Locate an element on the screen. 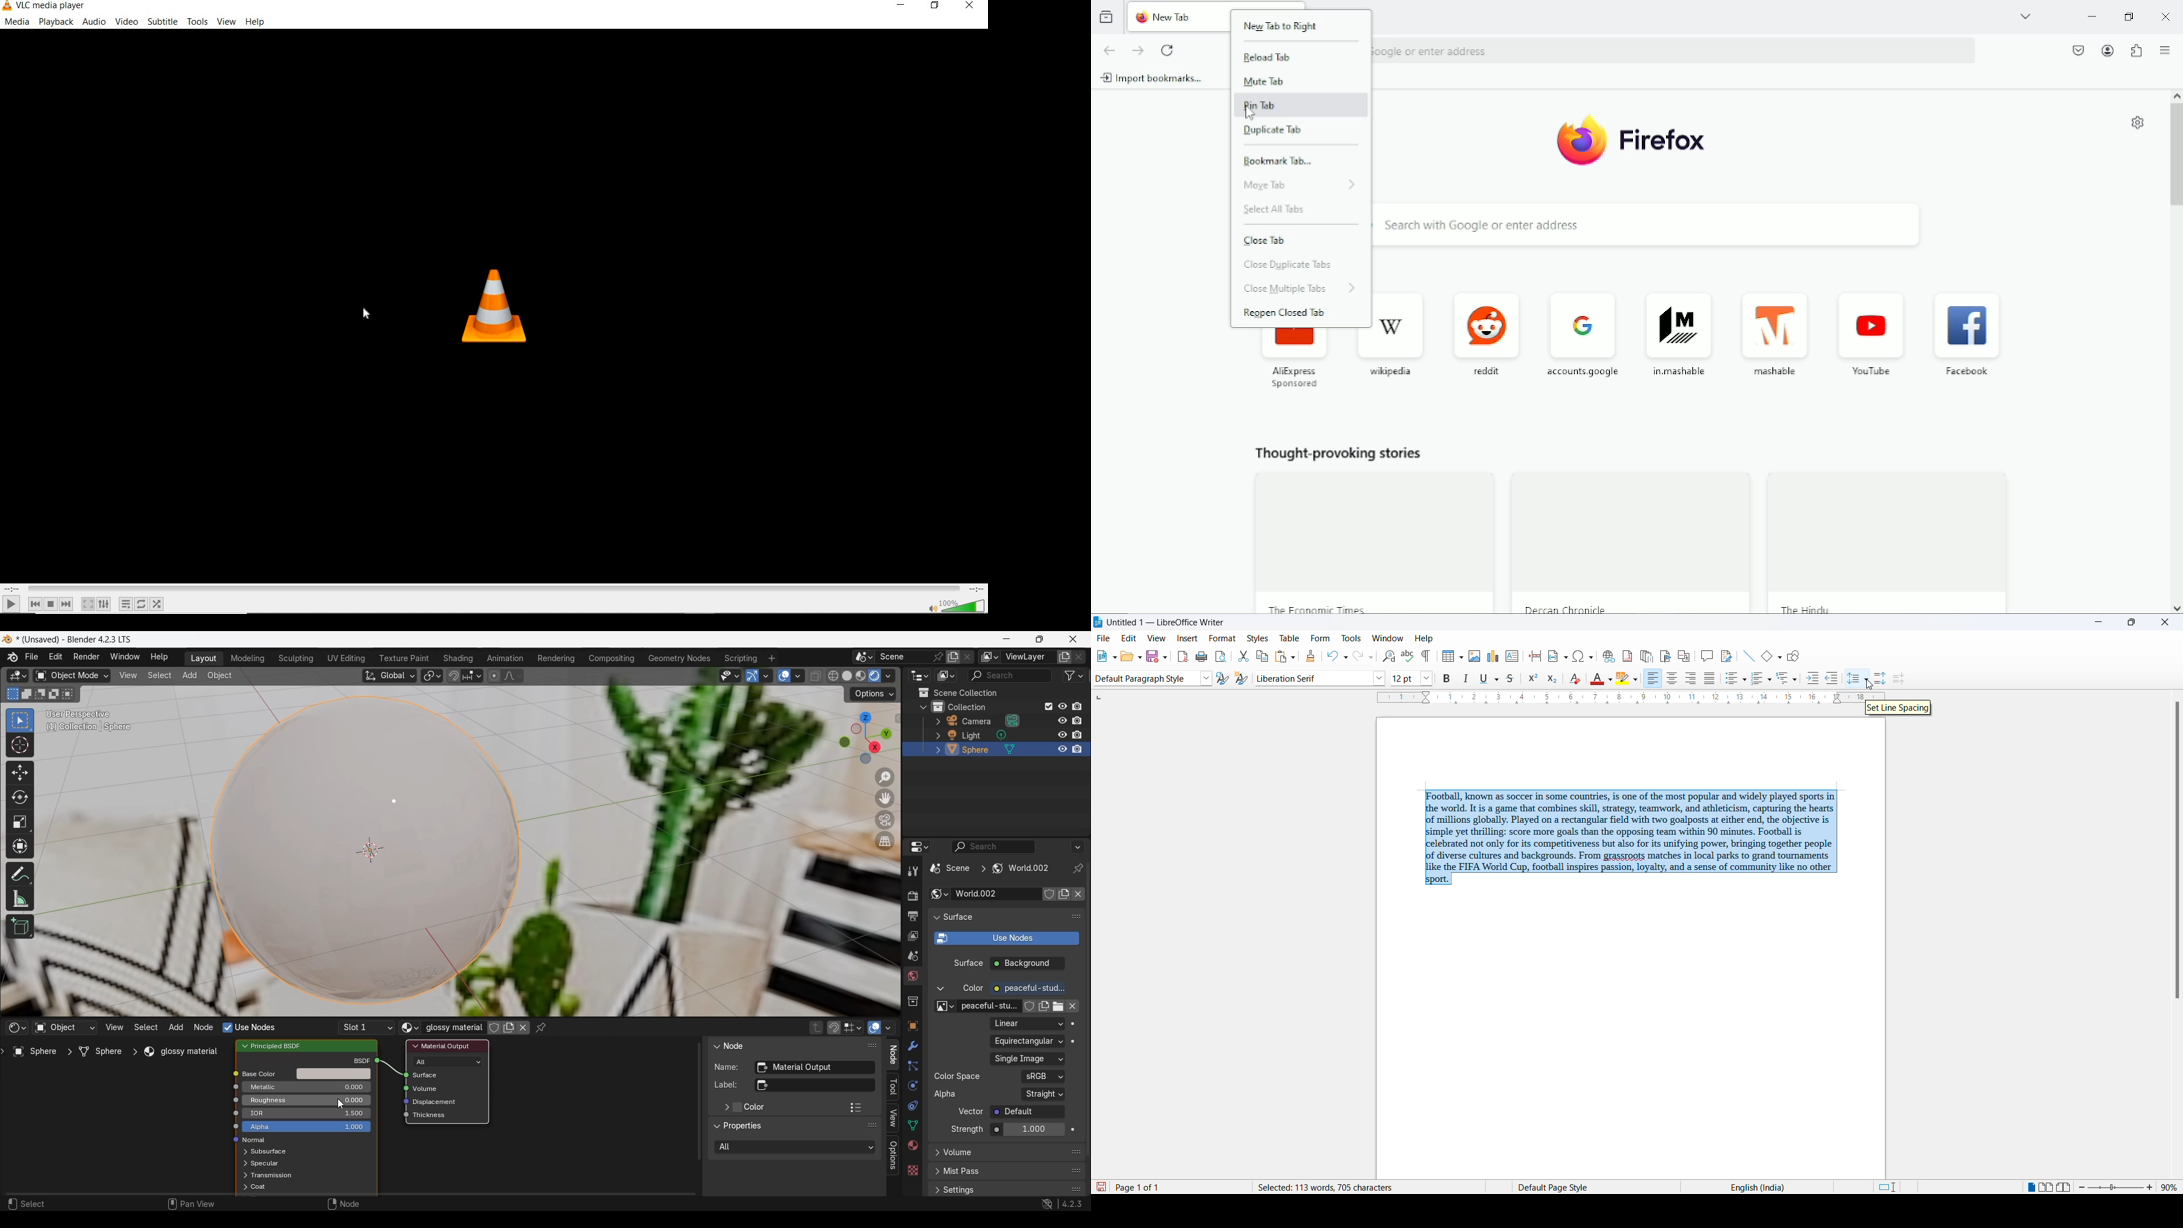  light is located at coordinates (974, 736).